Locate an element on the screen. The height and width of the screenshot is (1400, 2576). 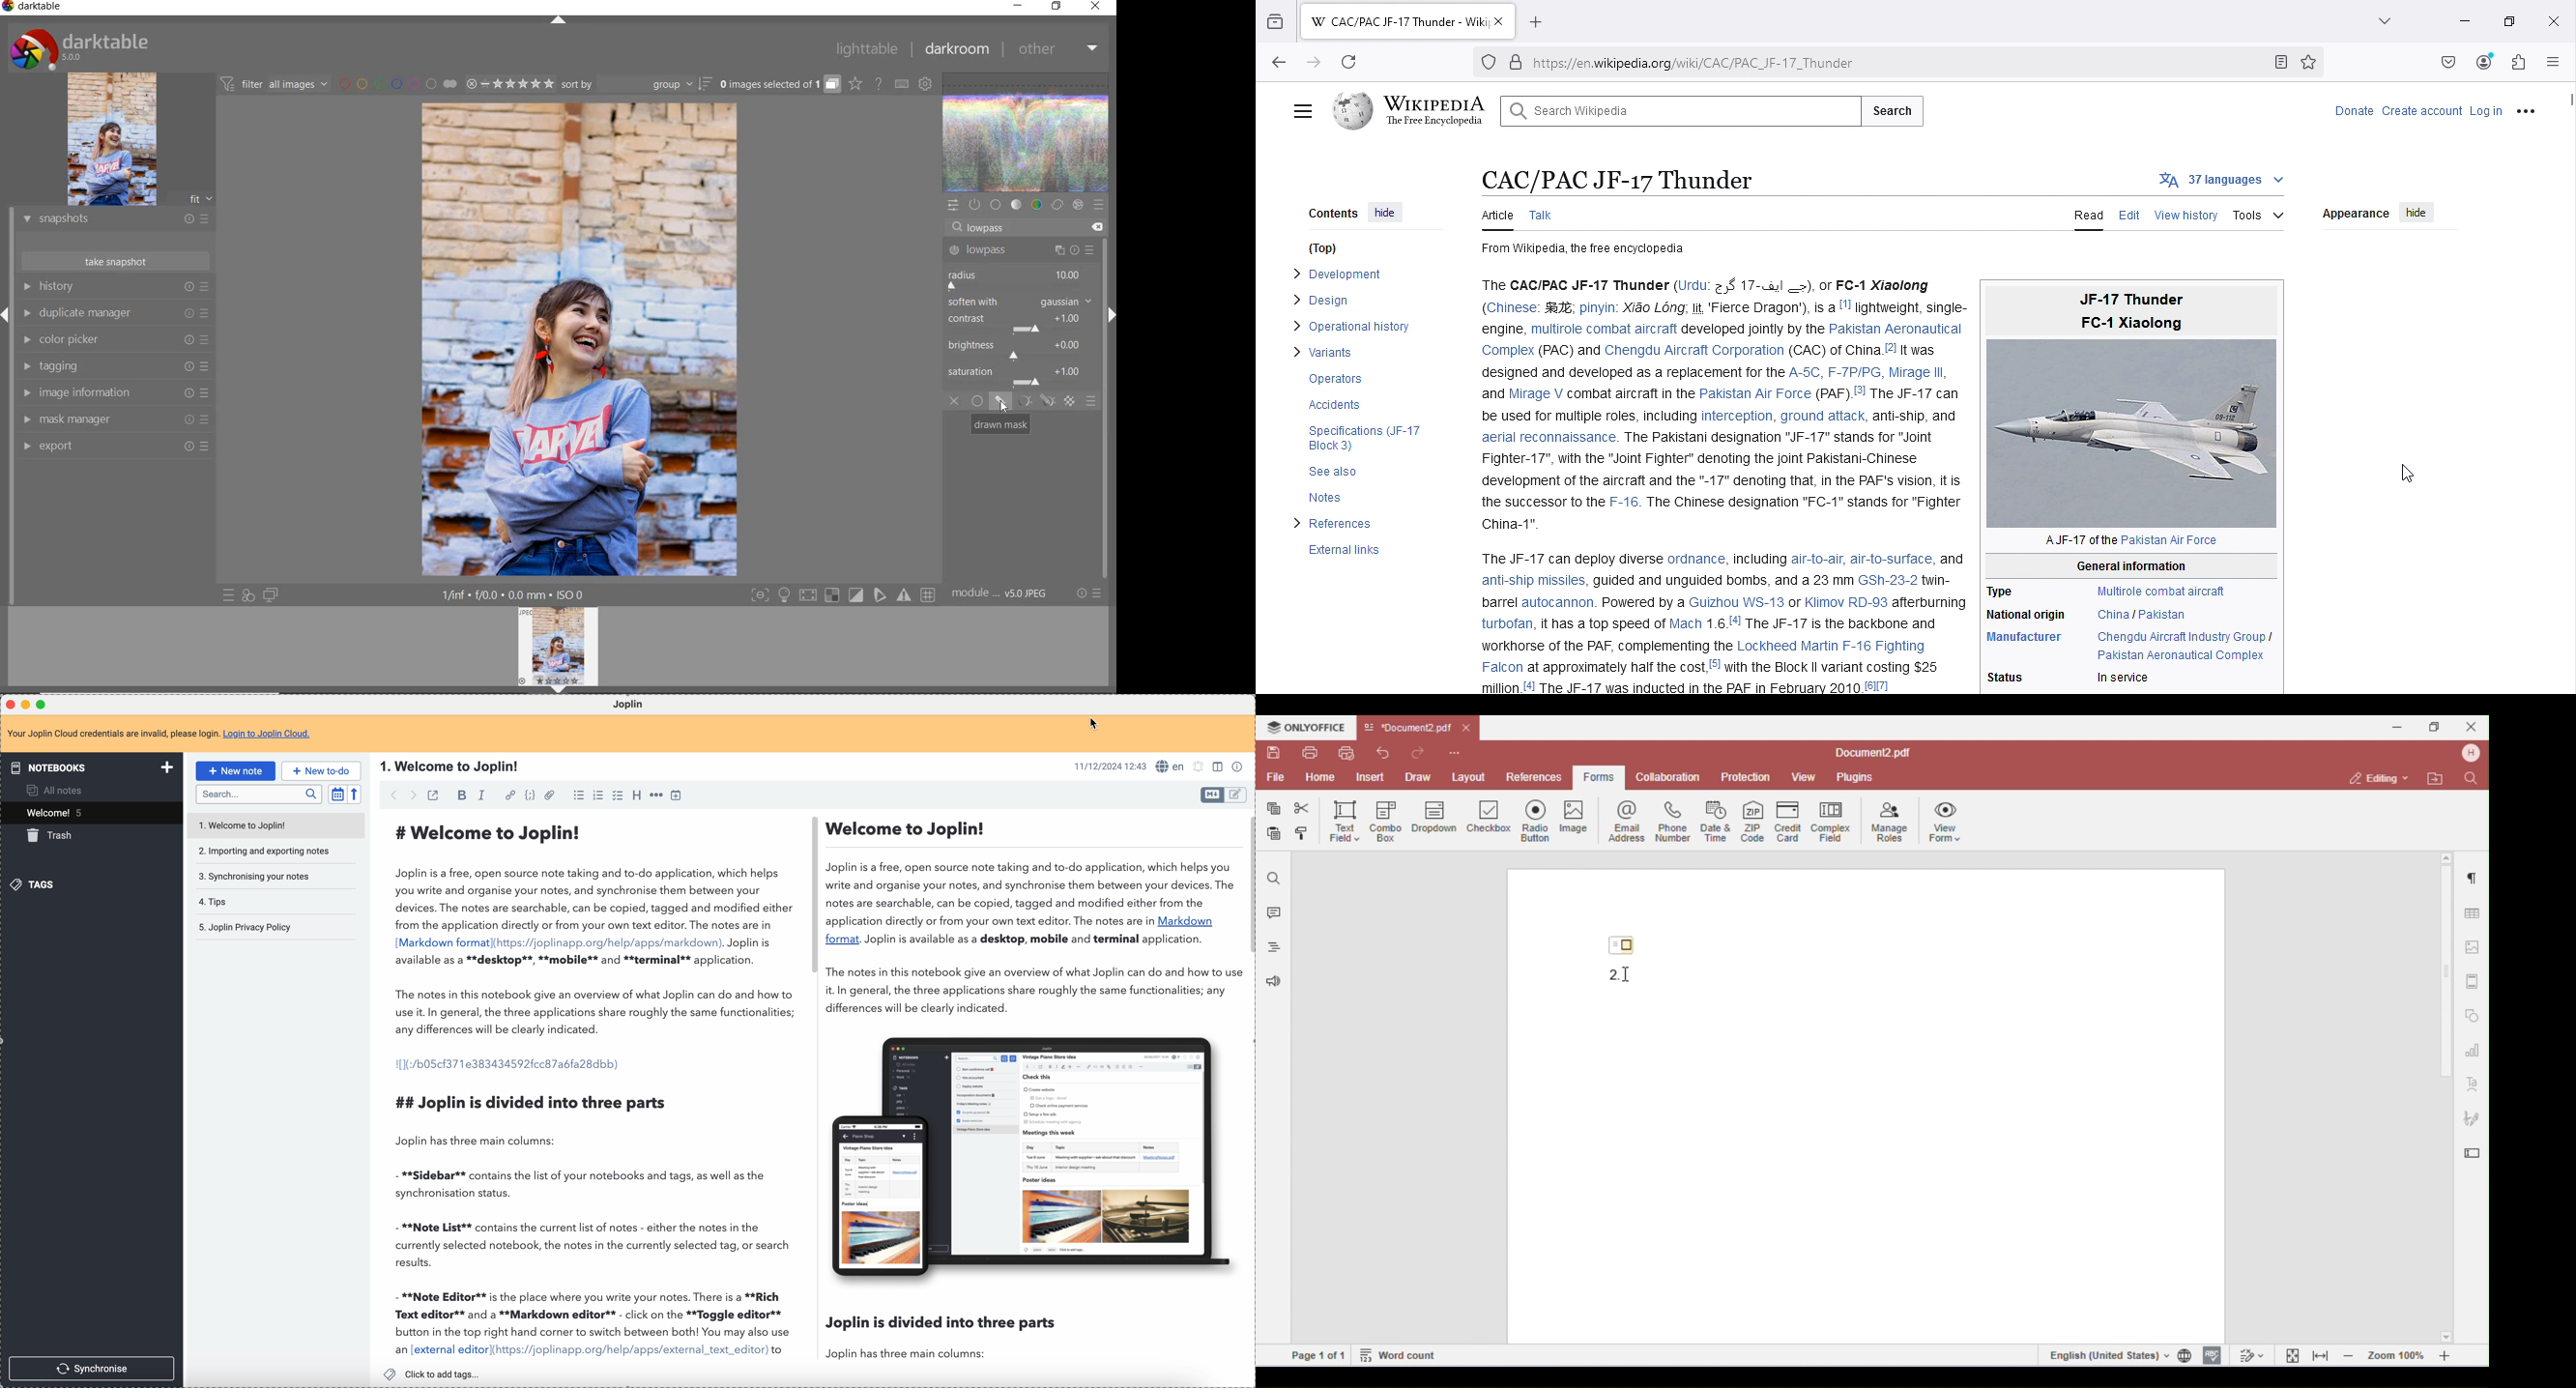
credit card is located at coordinates (1790, 821).